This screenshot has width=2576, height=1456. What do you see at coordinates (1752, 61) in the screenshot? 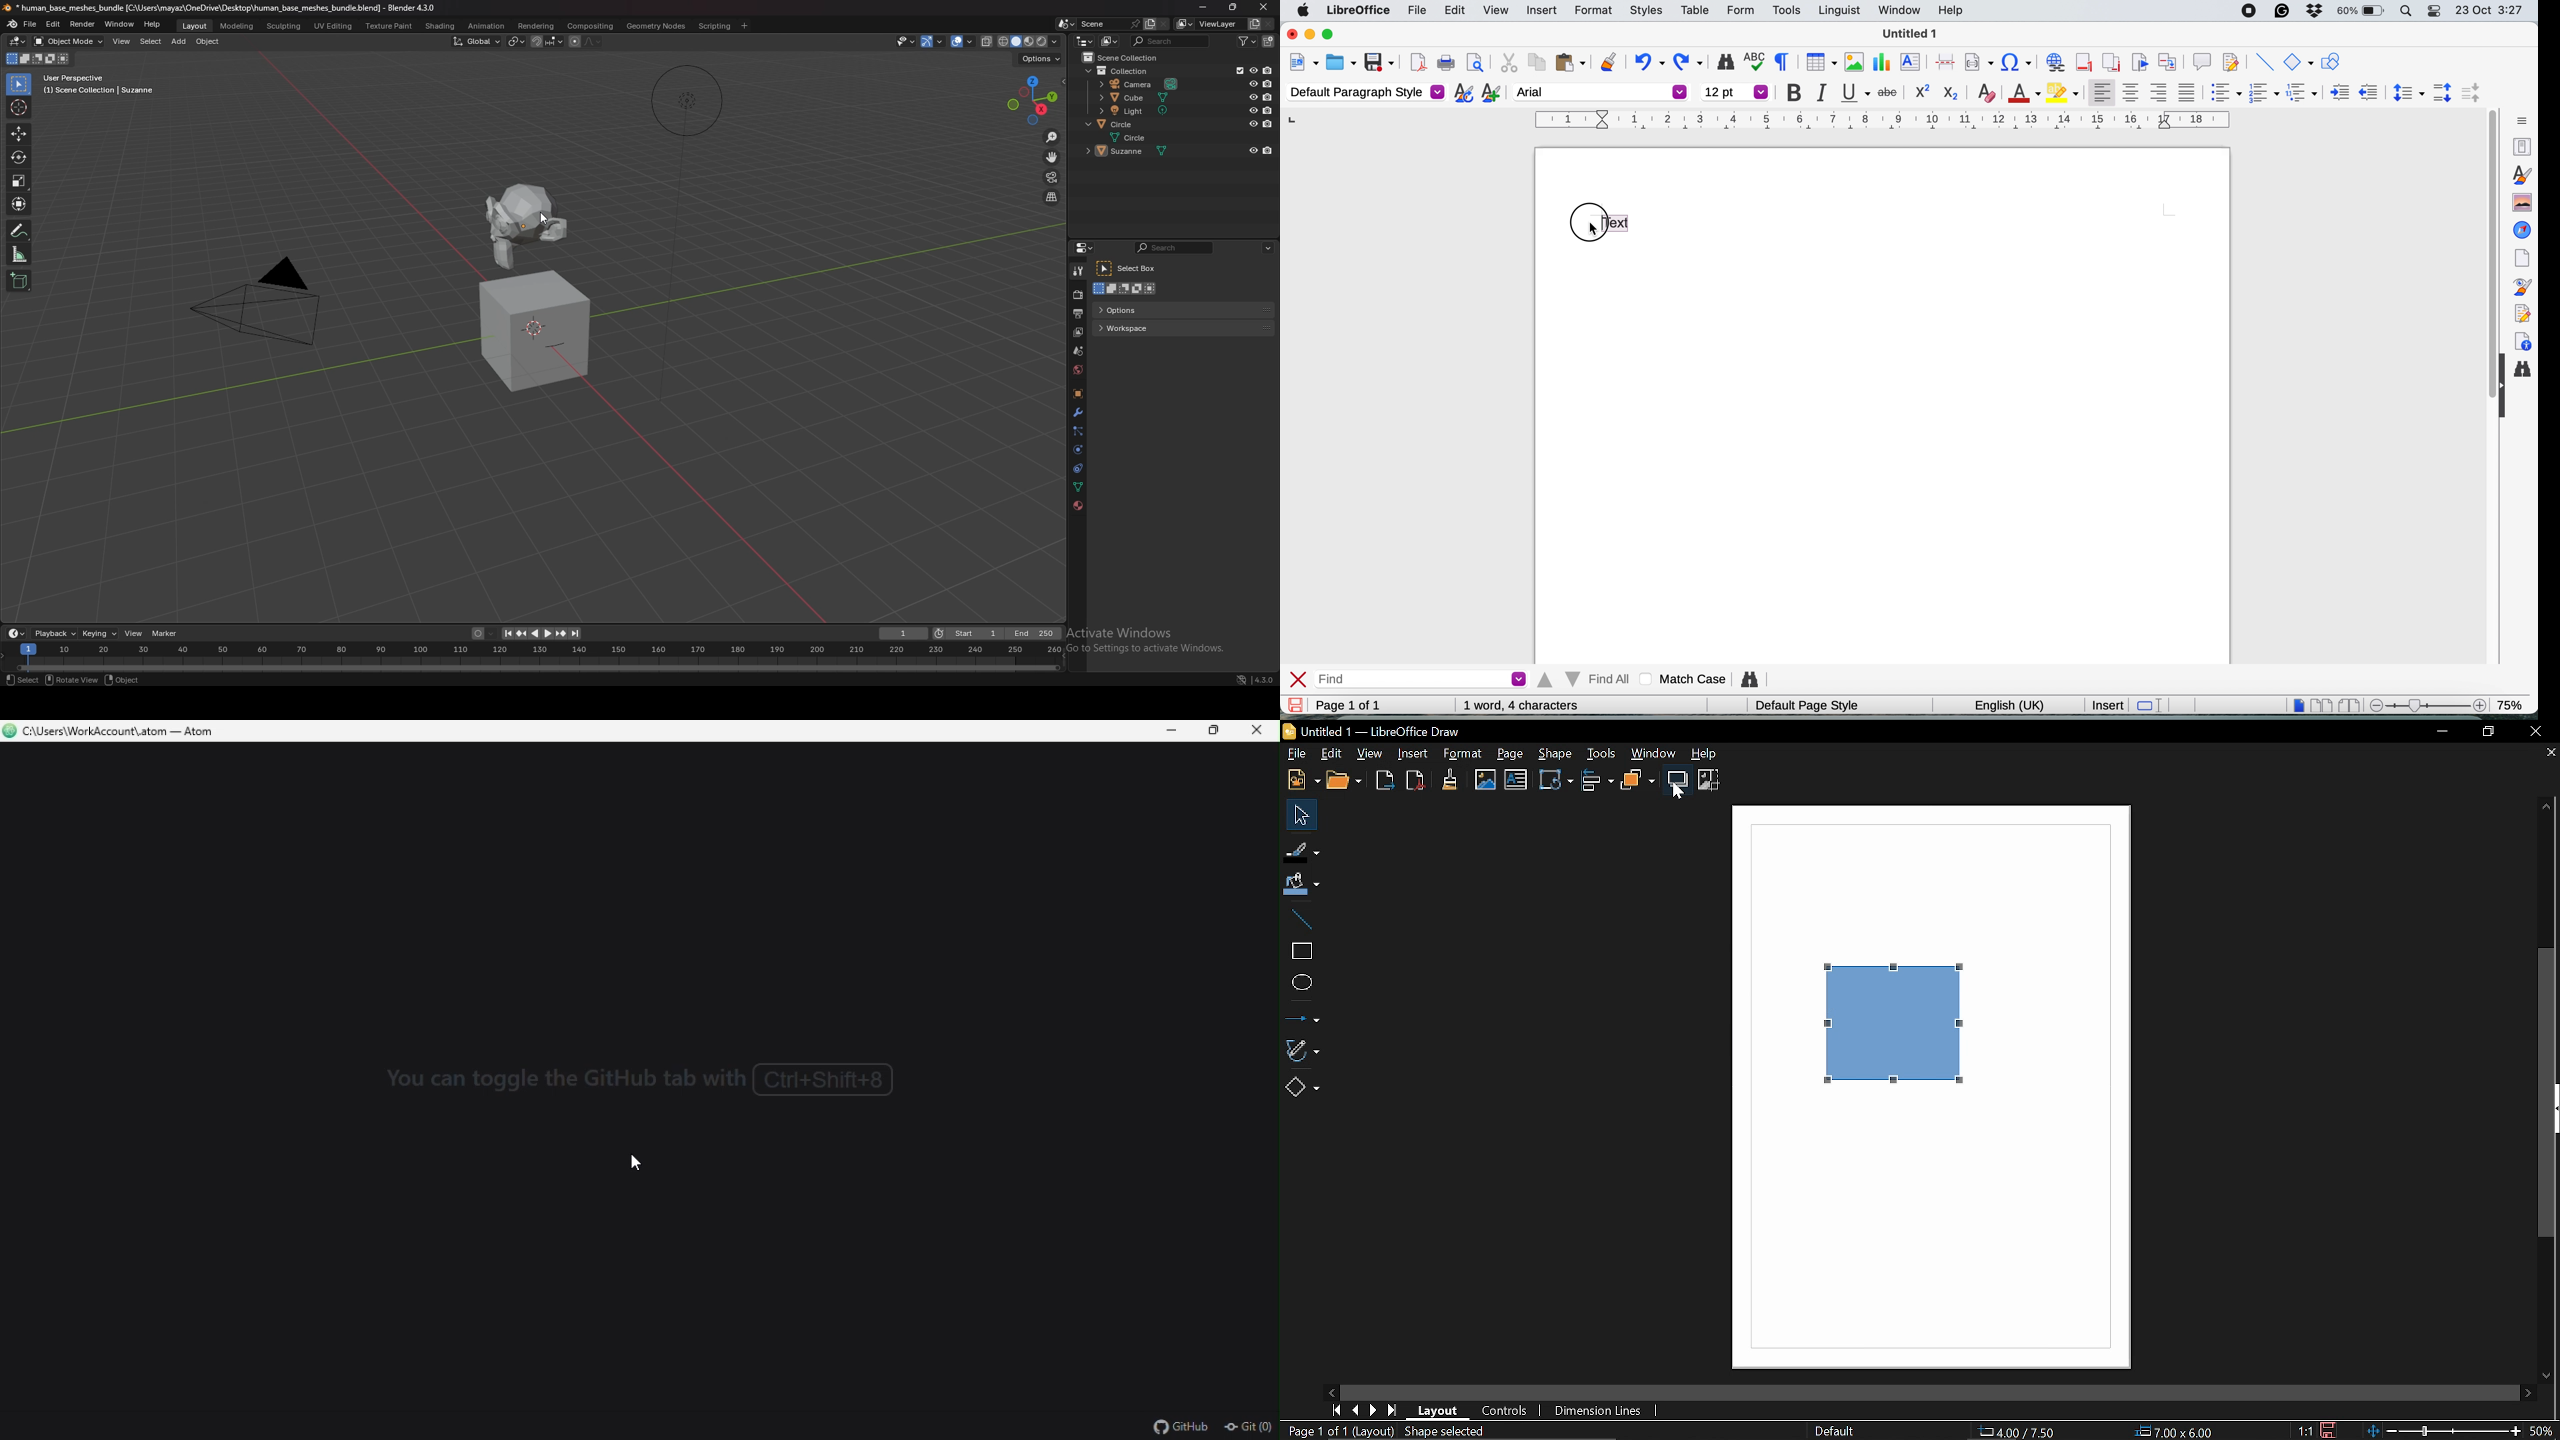
I see `spelling` at bounding box center [1752, 61].